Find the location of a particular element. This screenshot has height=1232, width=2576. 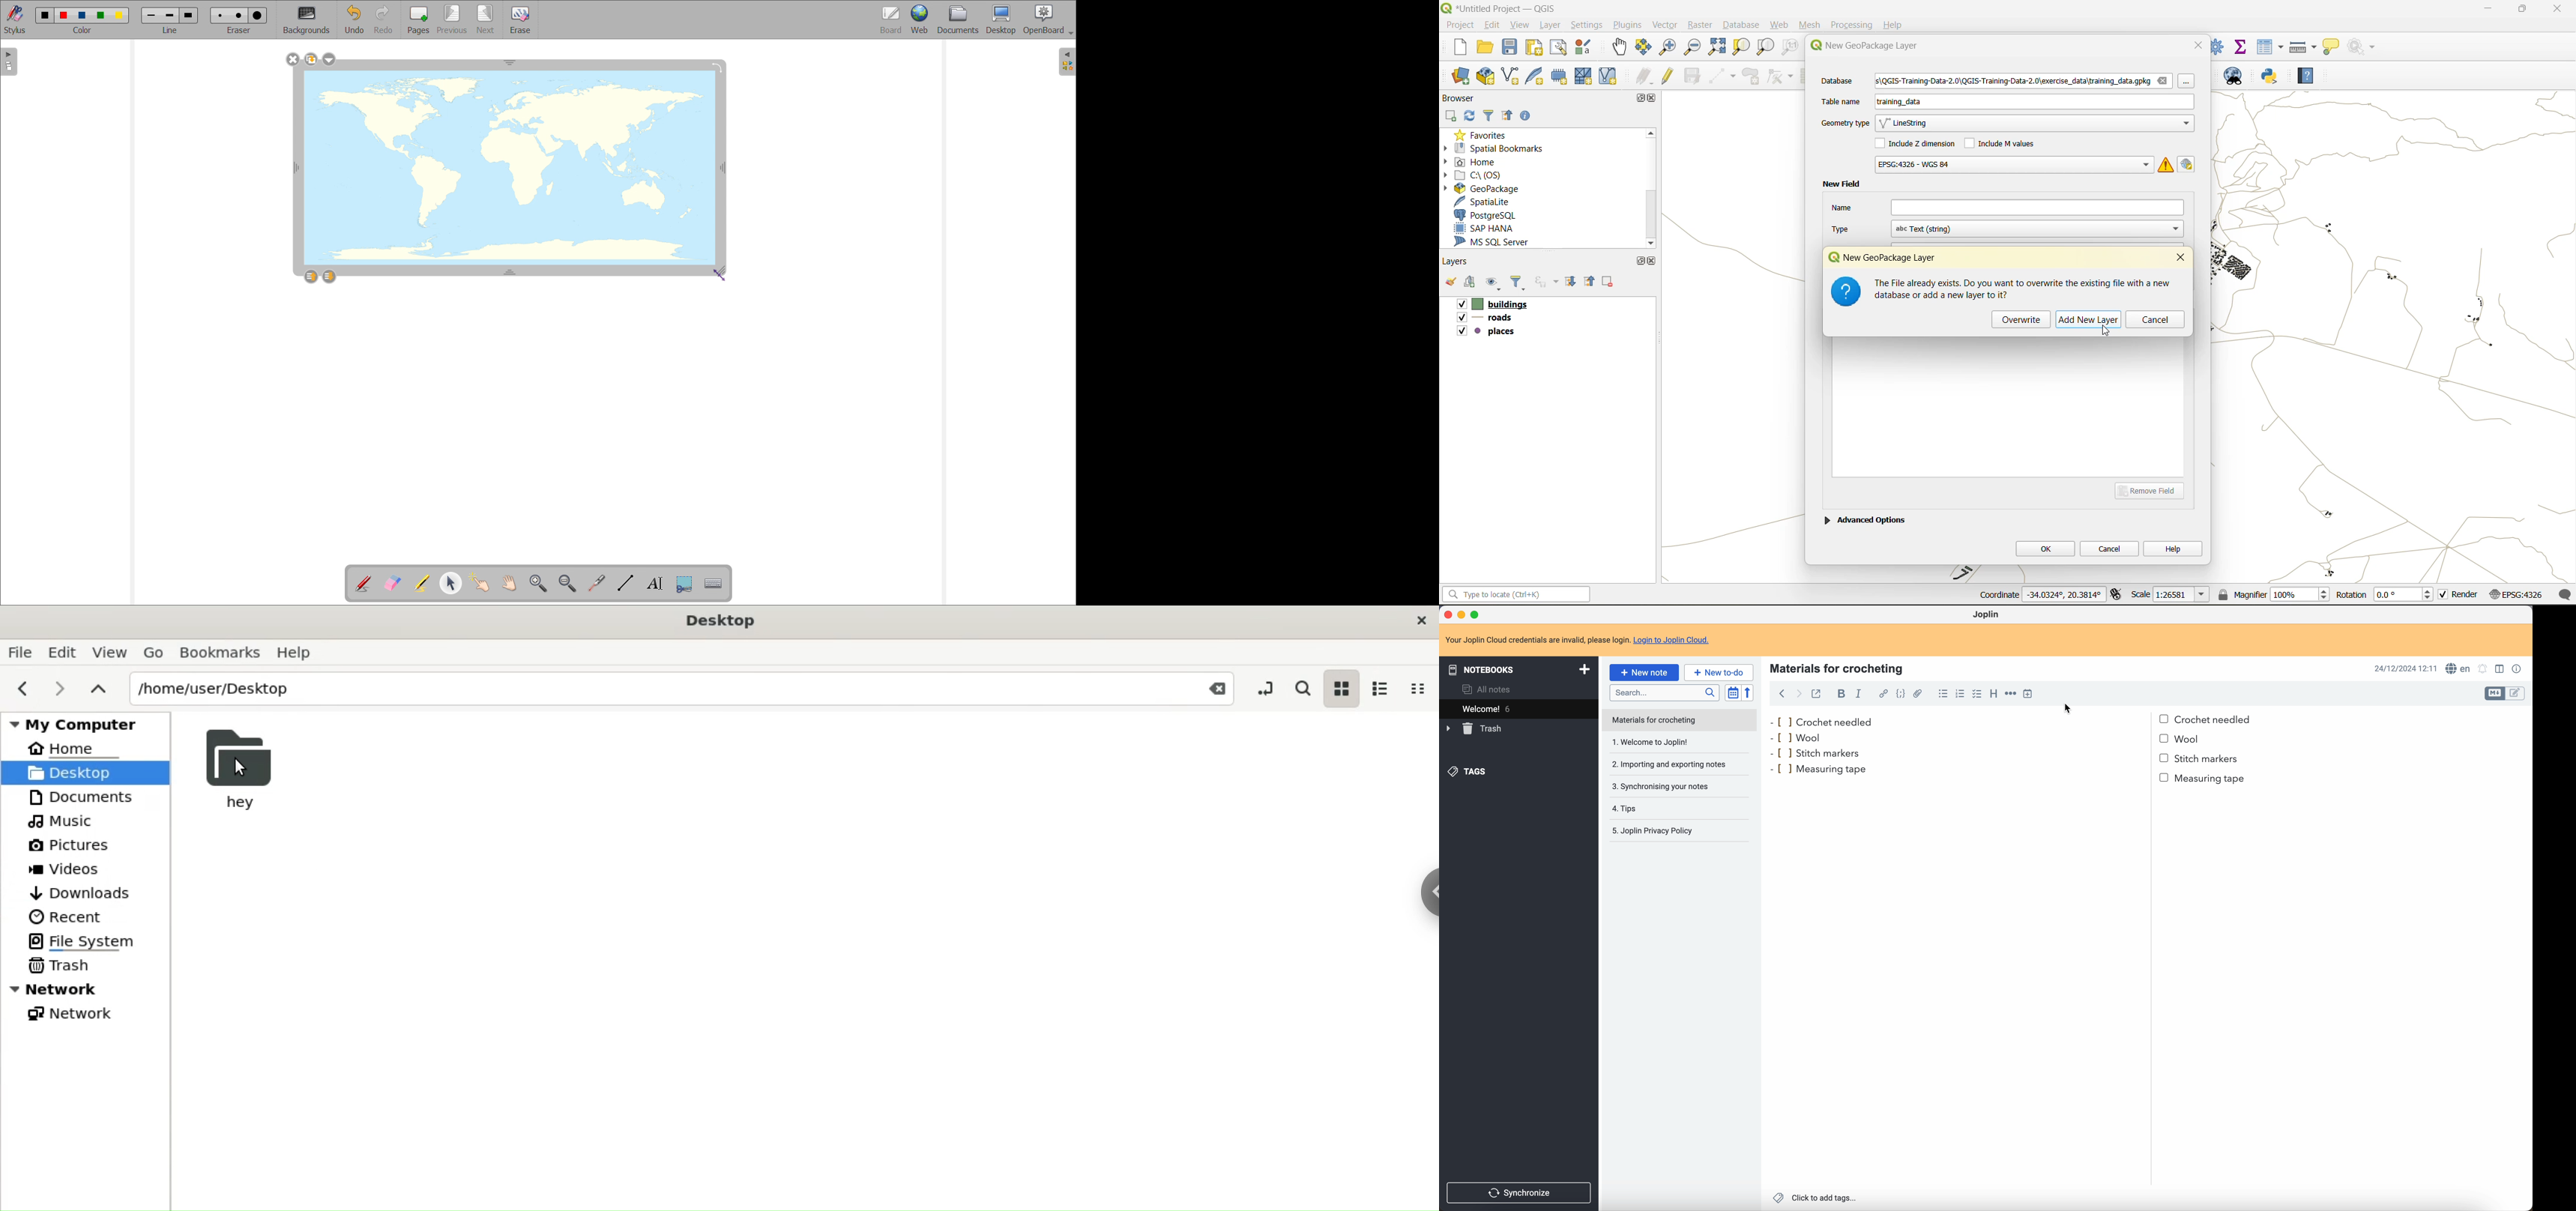

trash is located at coordinates (1475, 729).